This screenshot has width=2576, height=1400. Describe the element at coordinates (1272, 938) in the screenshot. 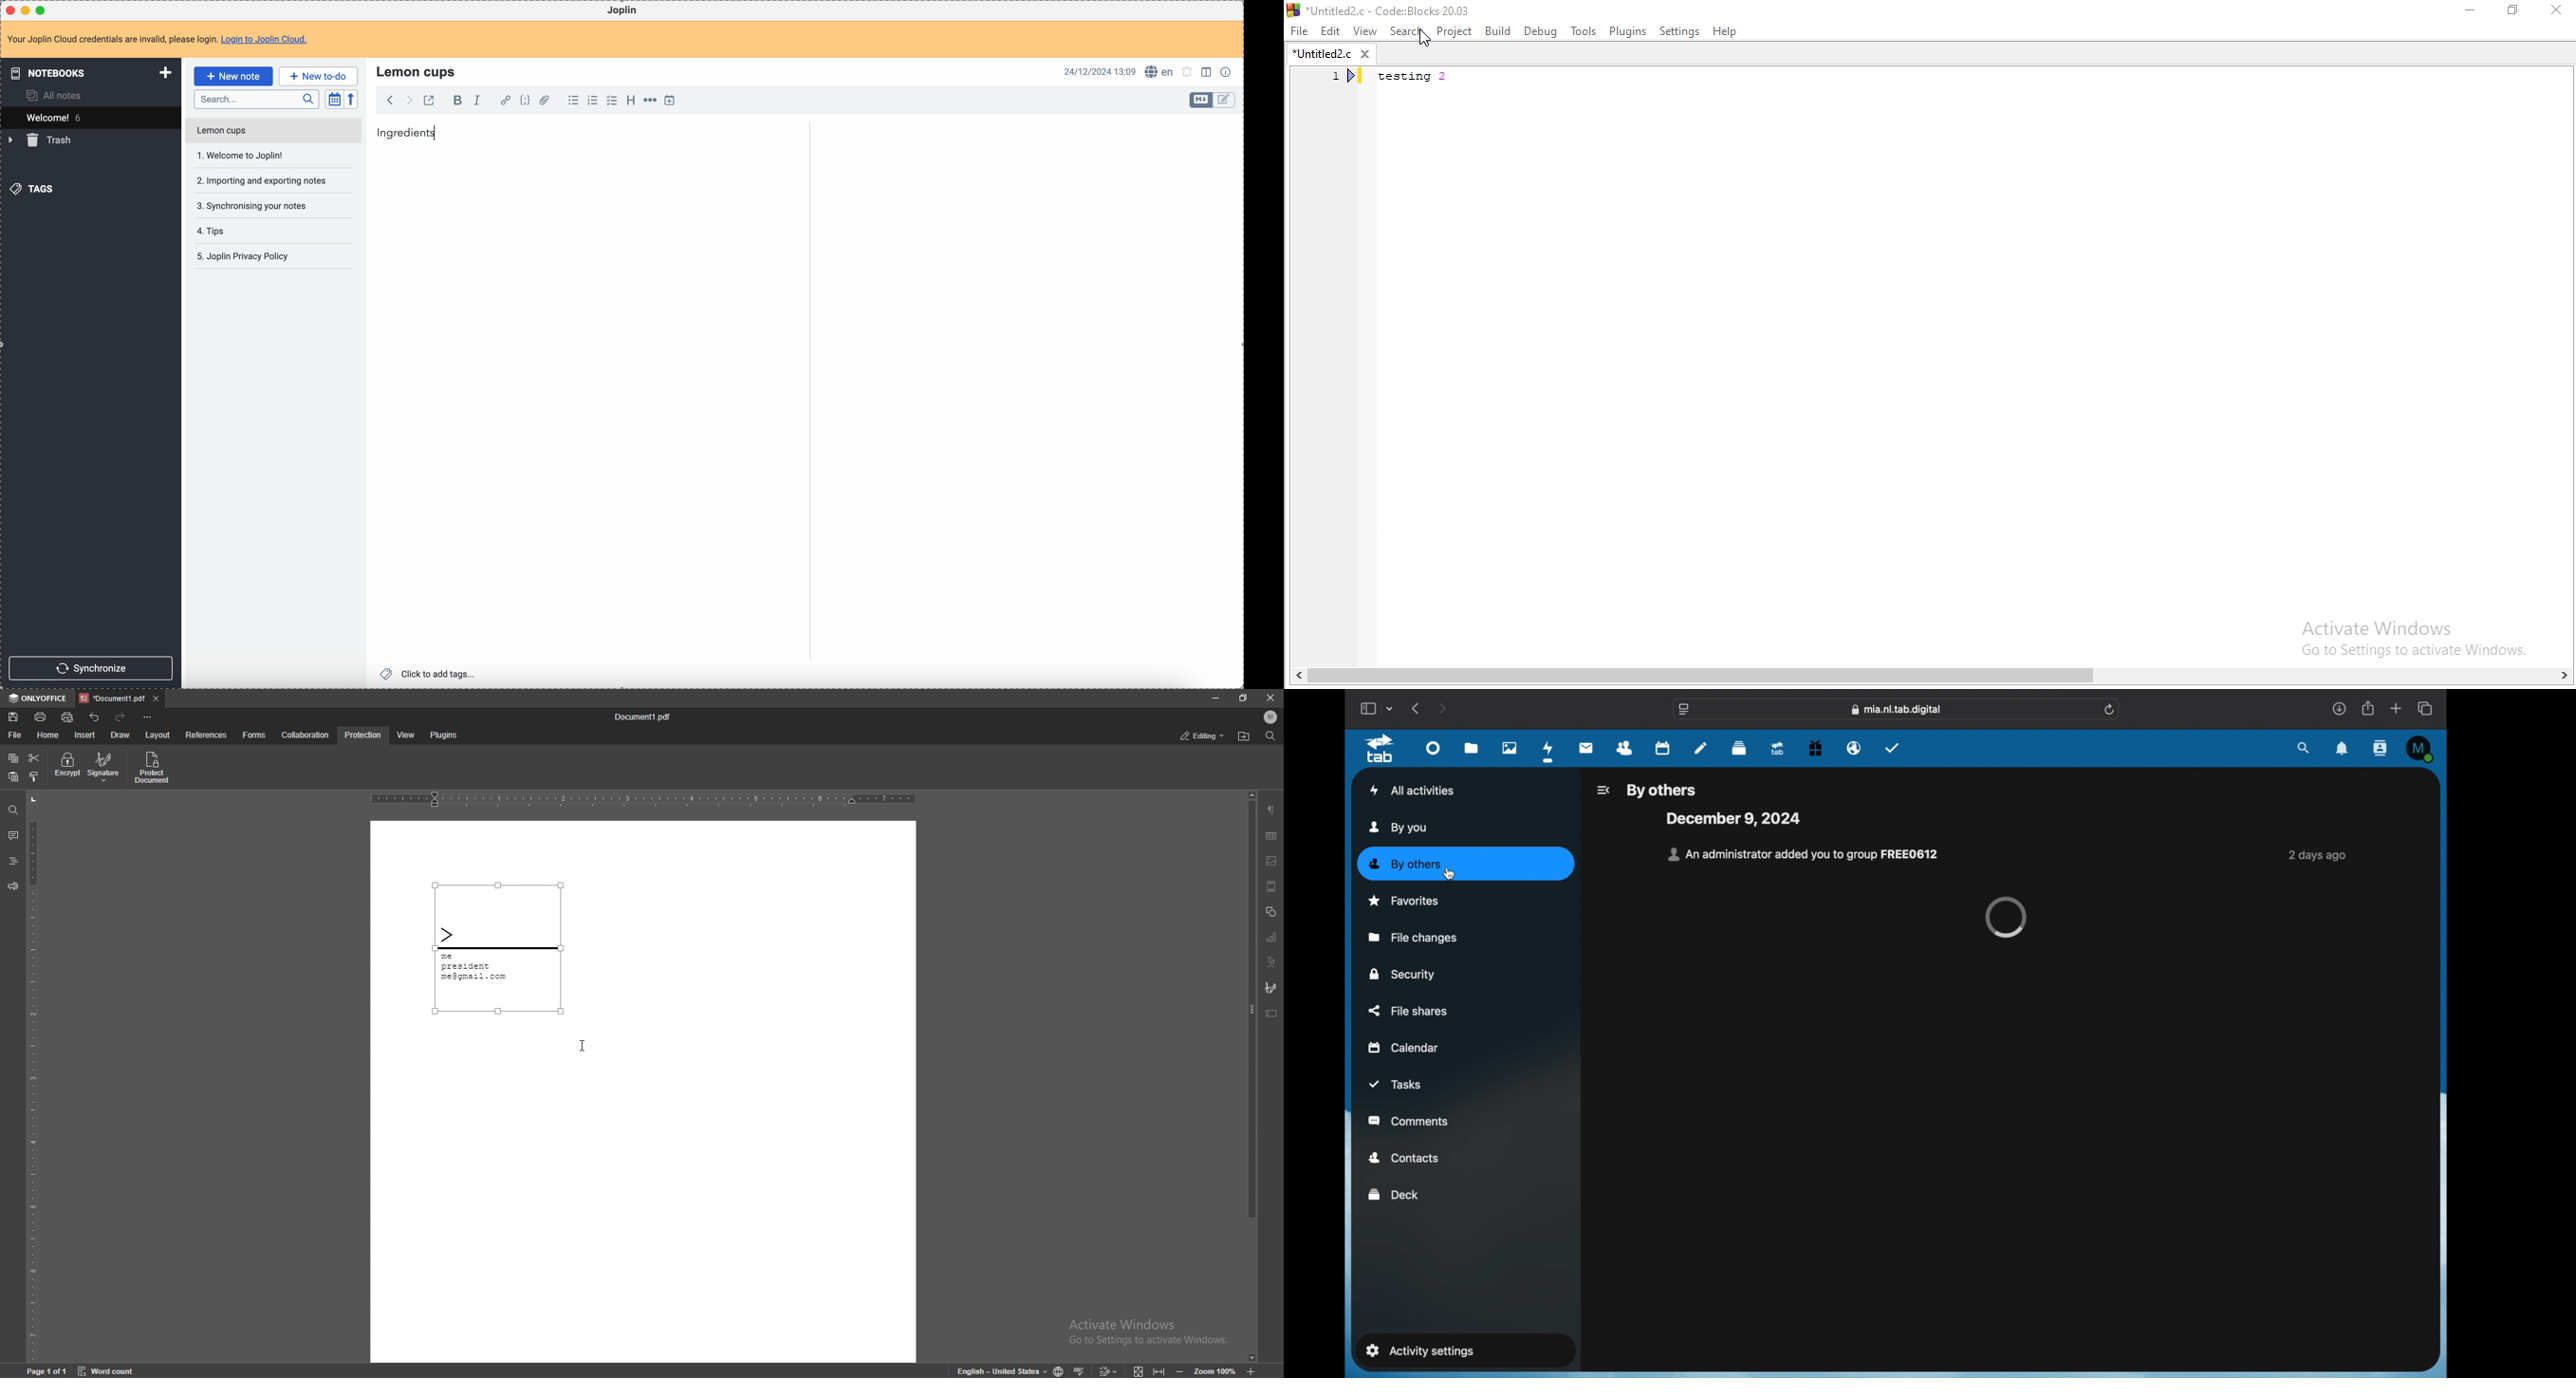

I see `chart` at that location.